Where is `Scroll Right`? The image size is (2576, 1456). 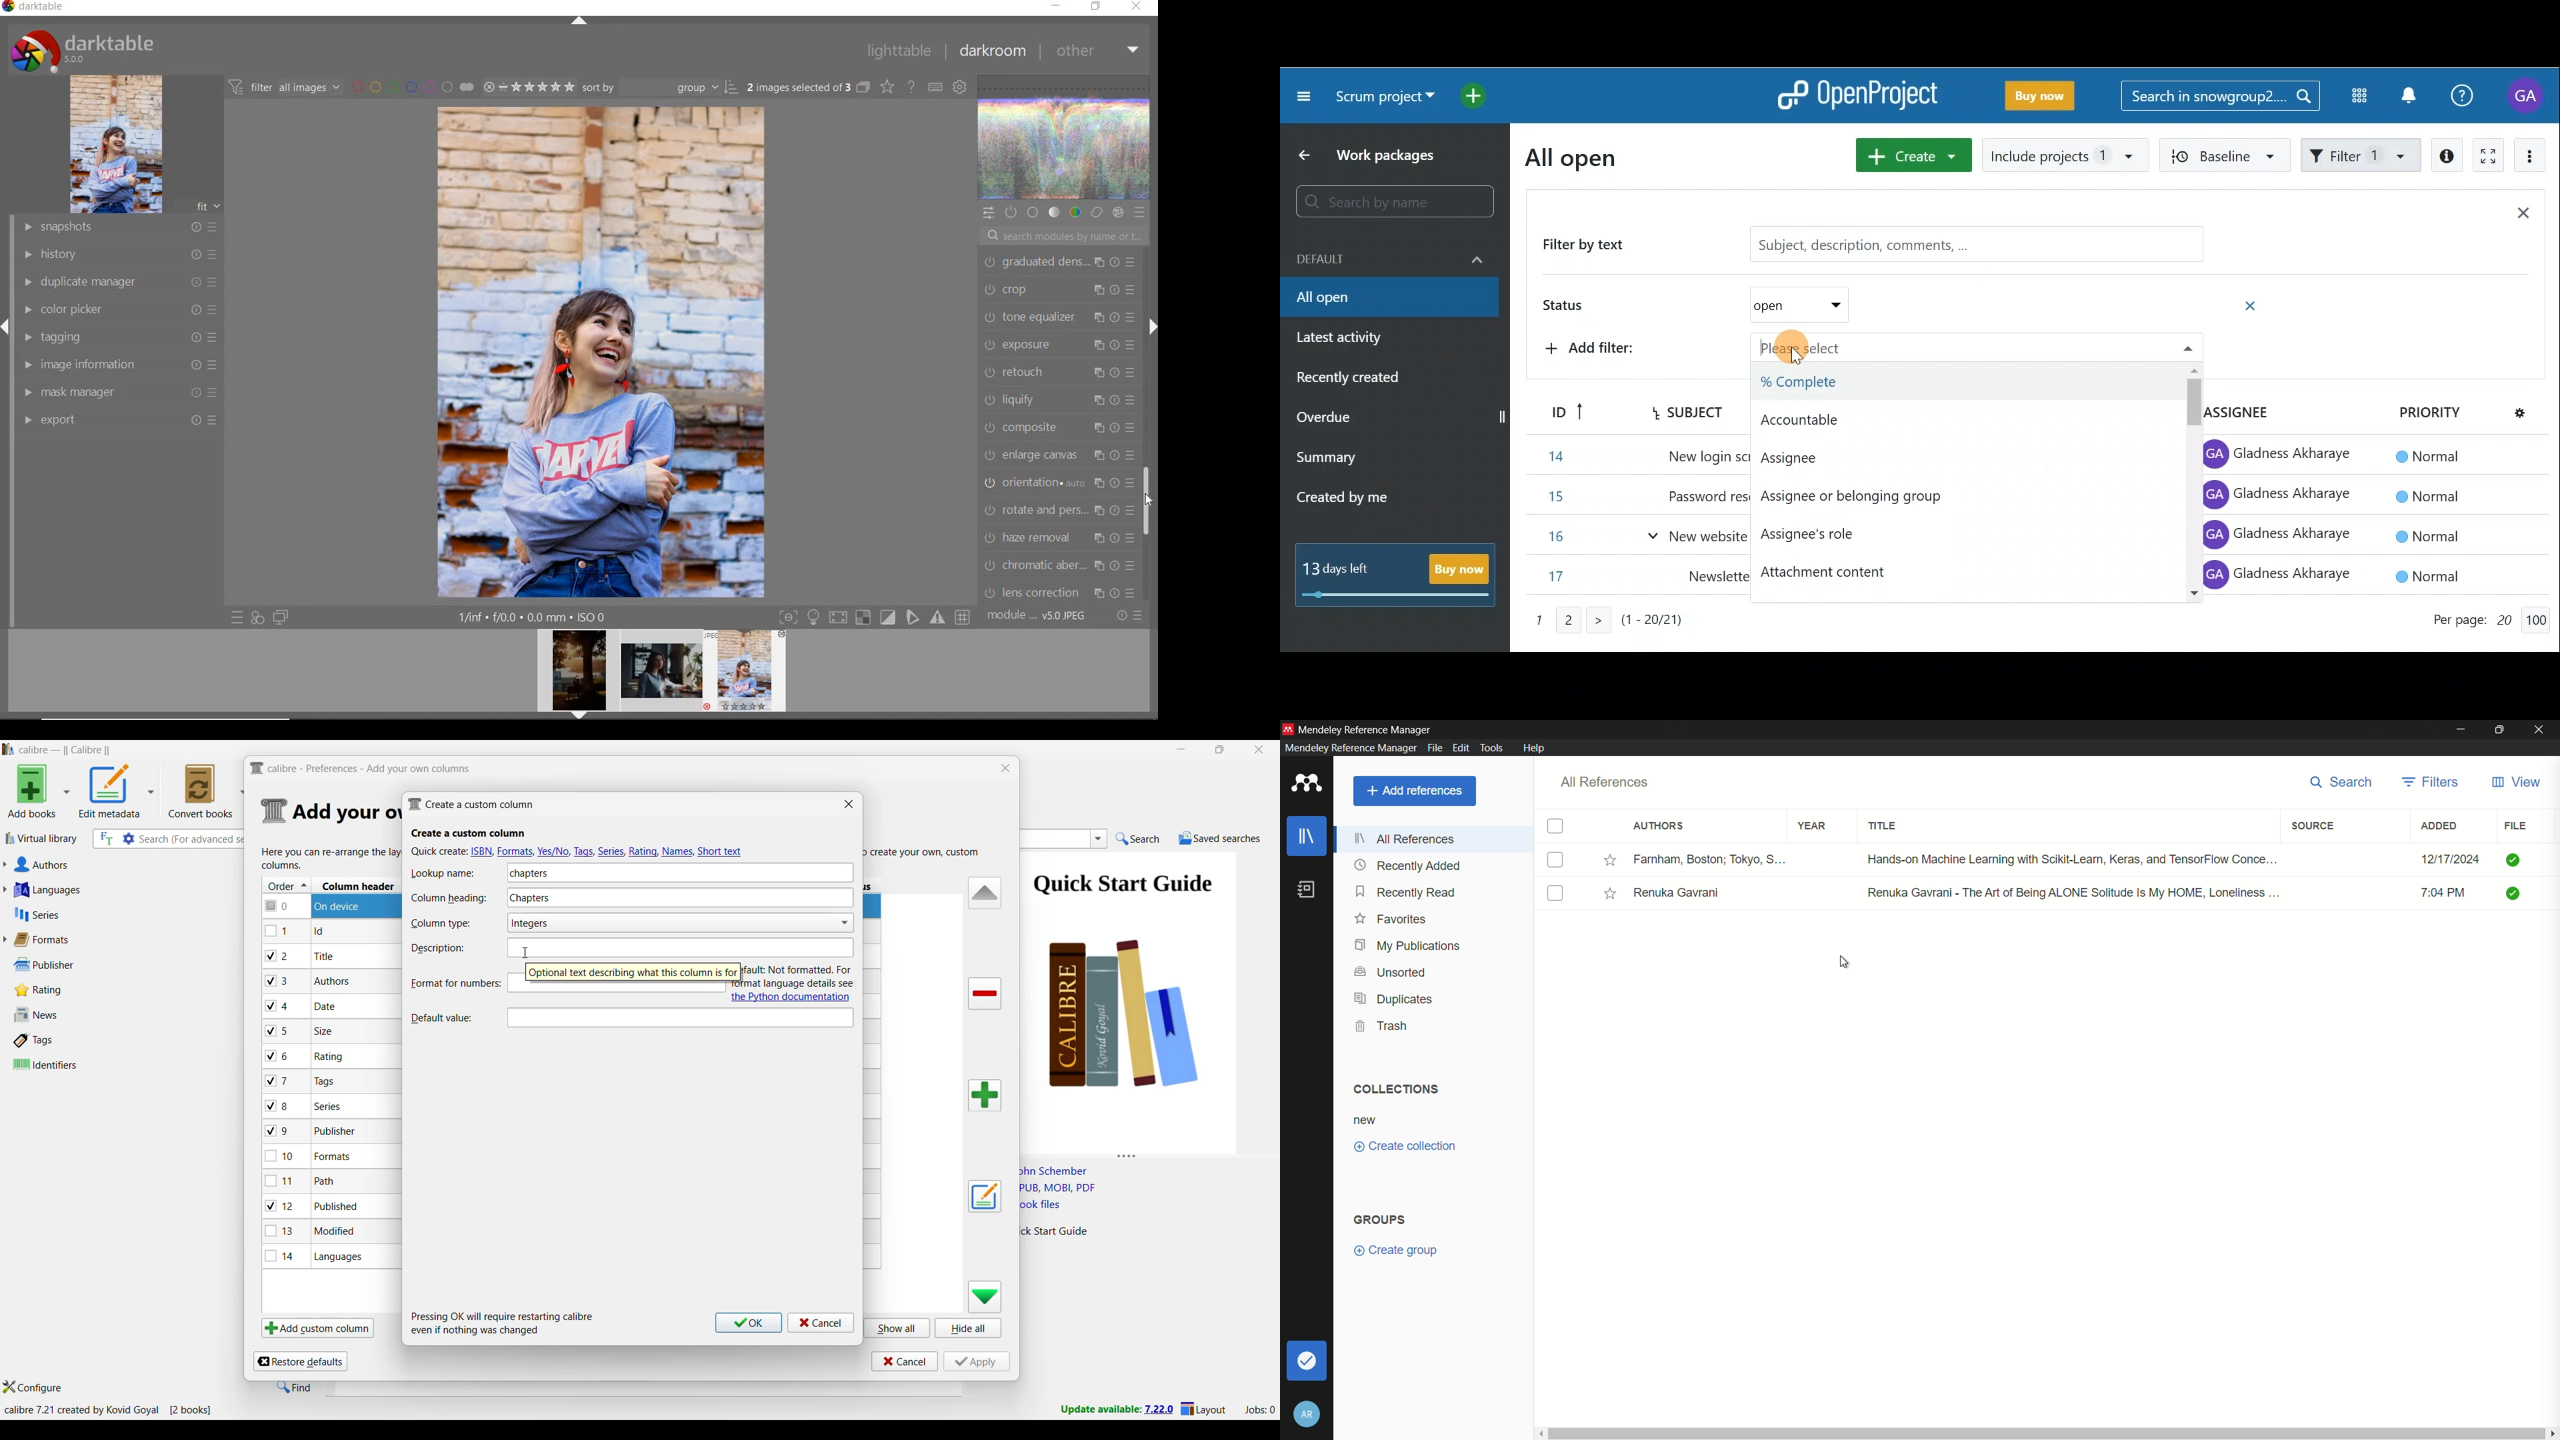
Scroll Right is located at coordinates (2552, 1433).